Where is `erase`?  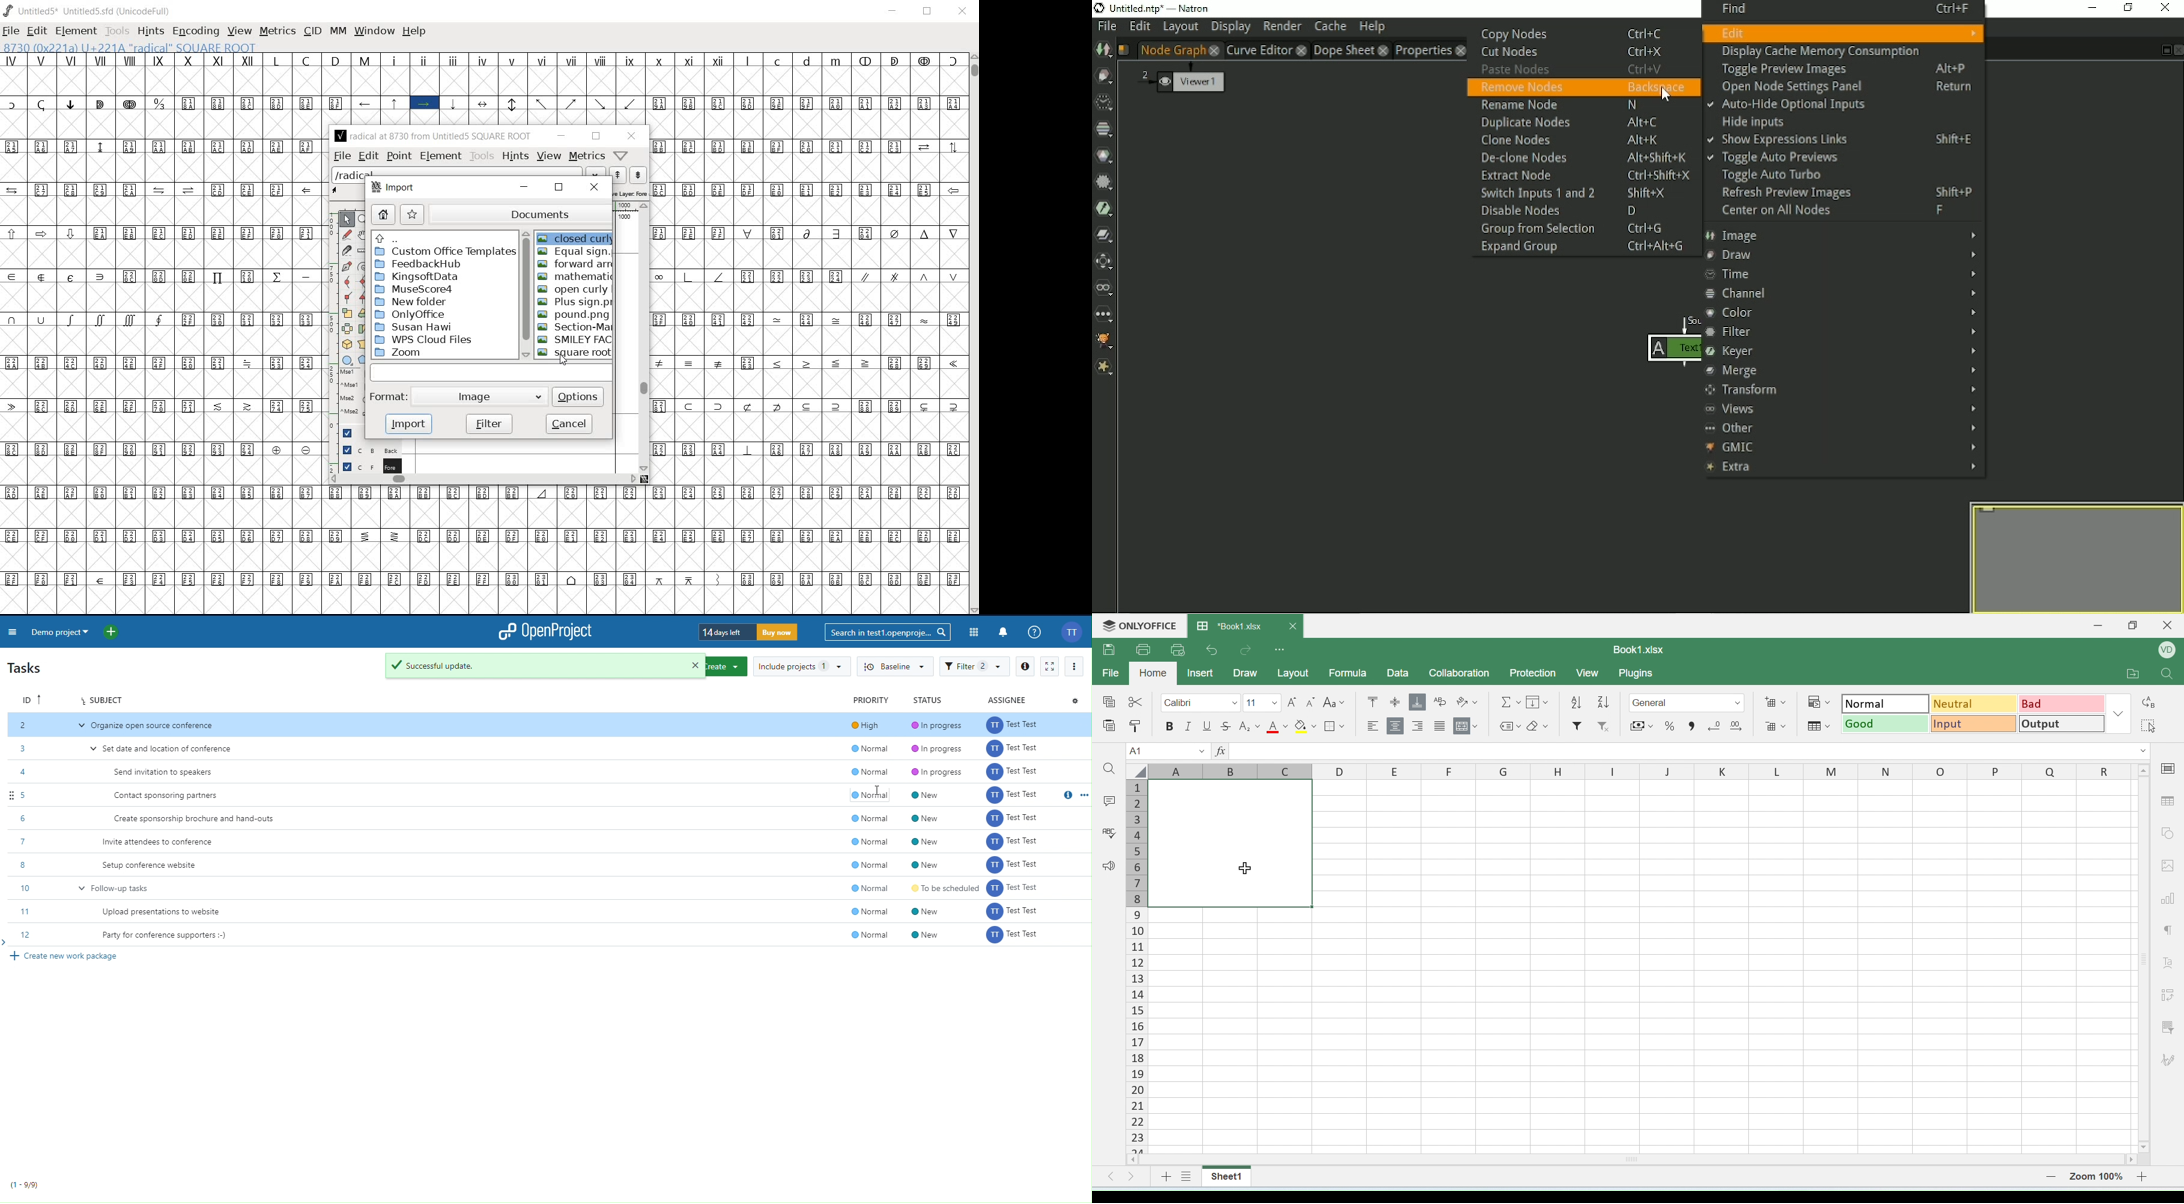 erase is located at coordinates (1538, 728).